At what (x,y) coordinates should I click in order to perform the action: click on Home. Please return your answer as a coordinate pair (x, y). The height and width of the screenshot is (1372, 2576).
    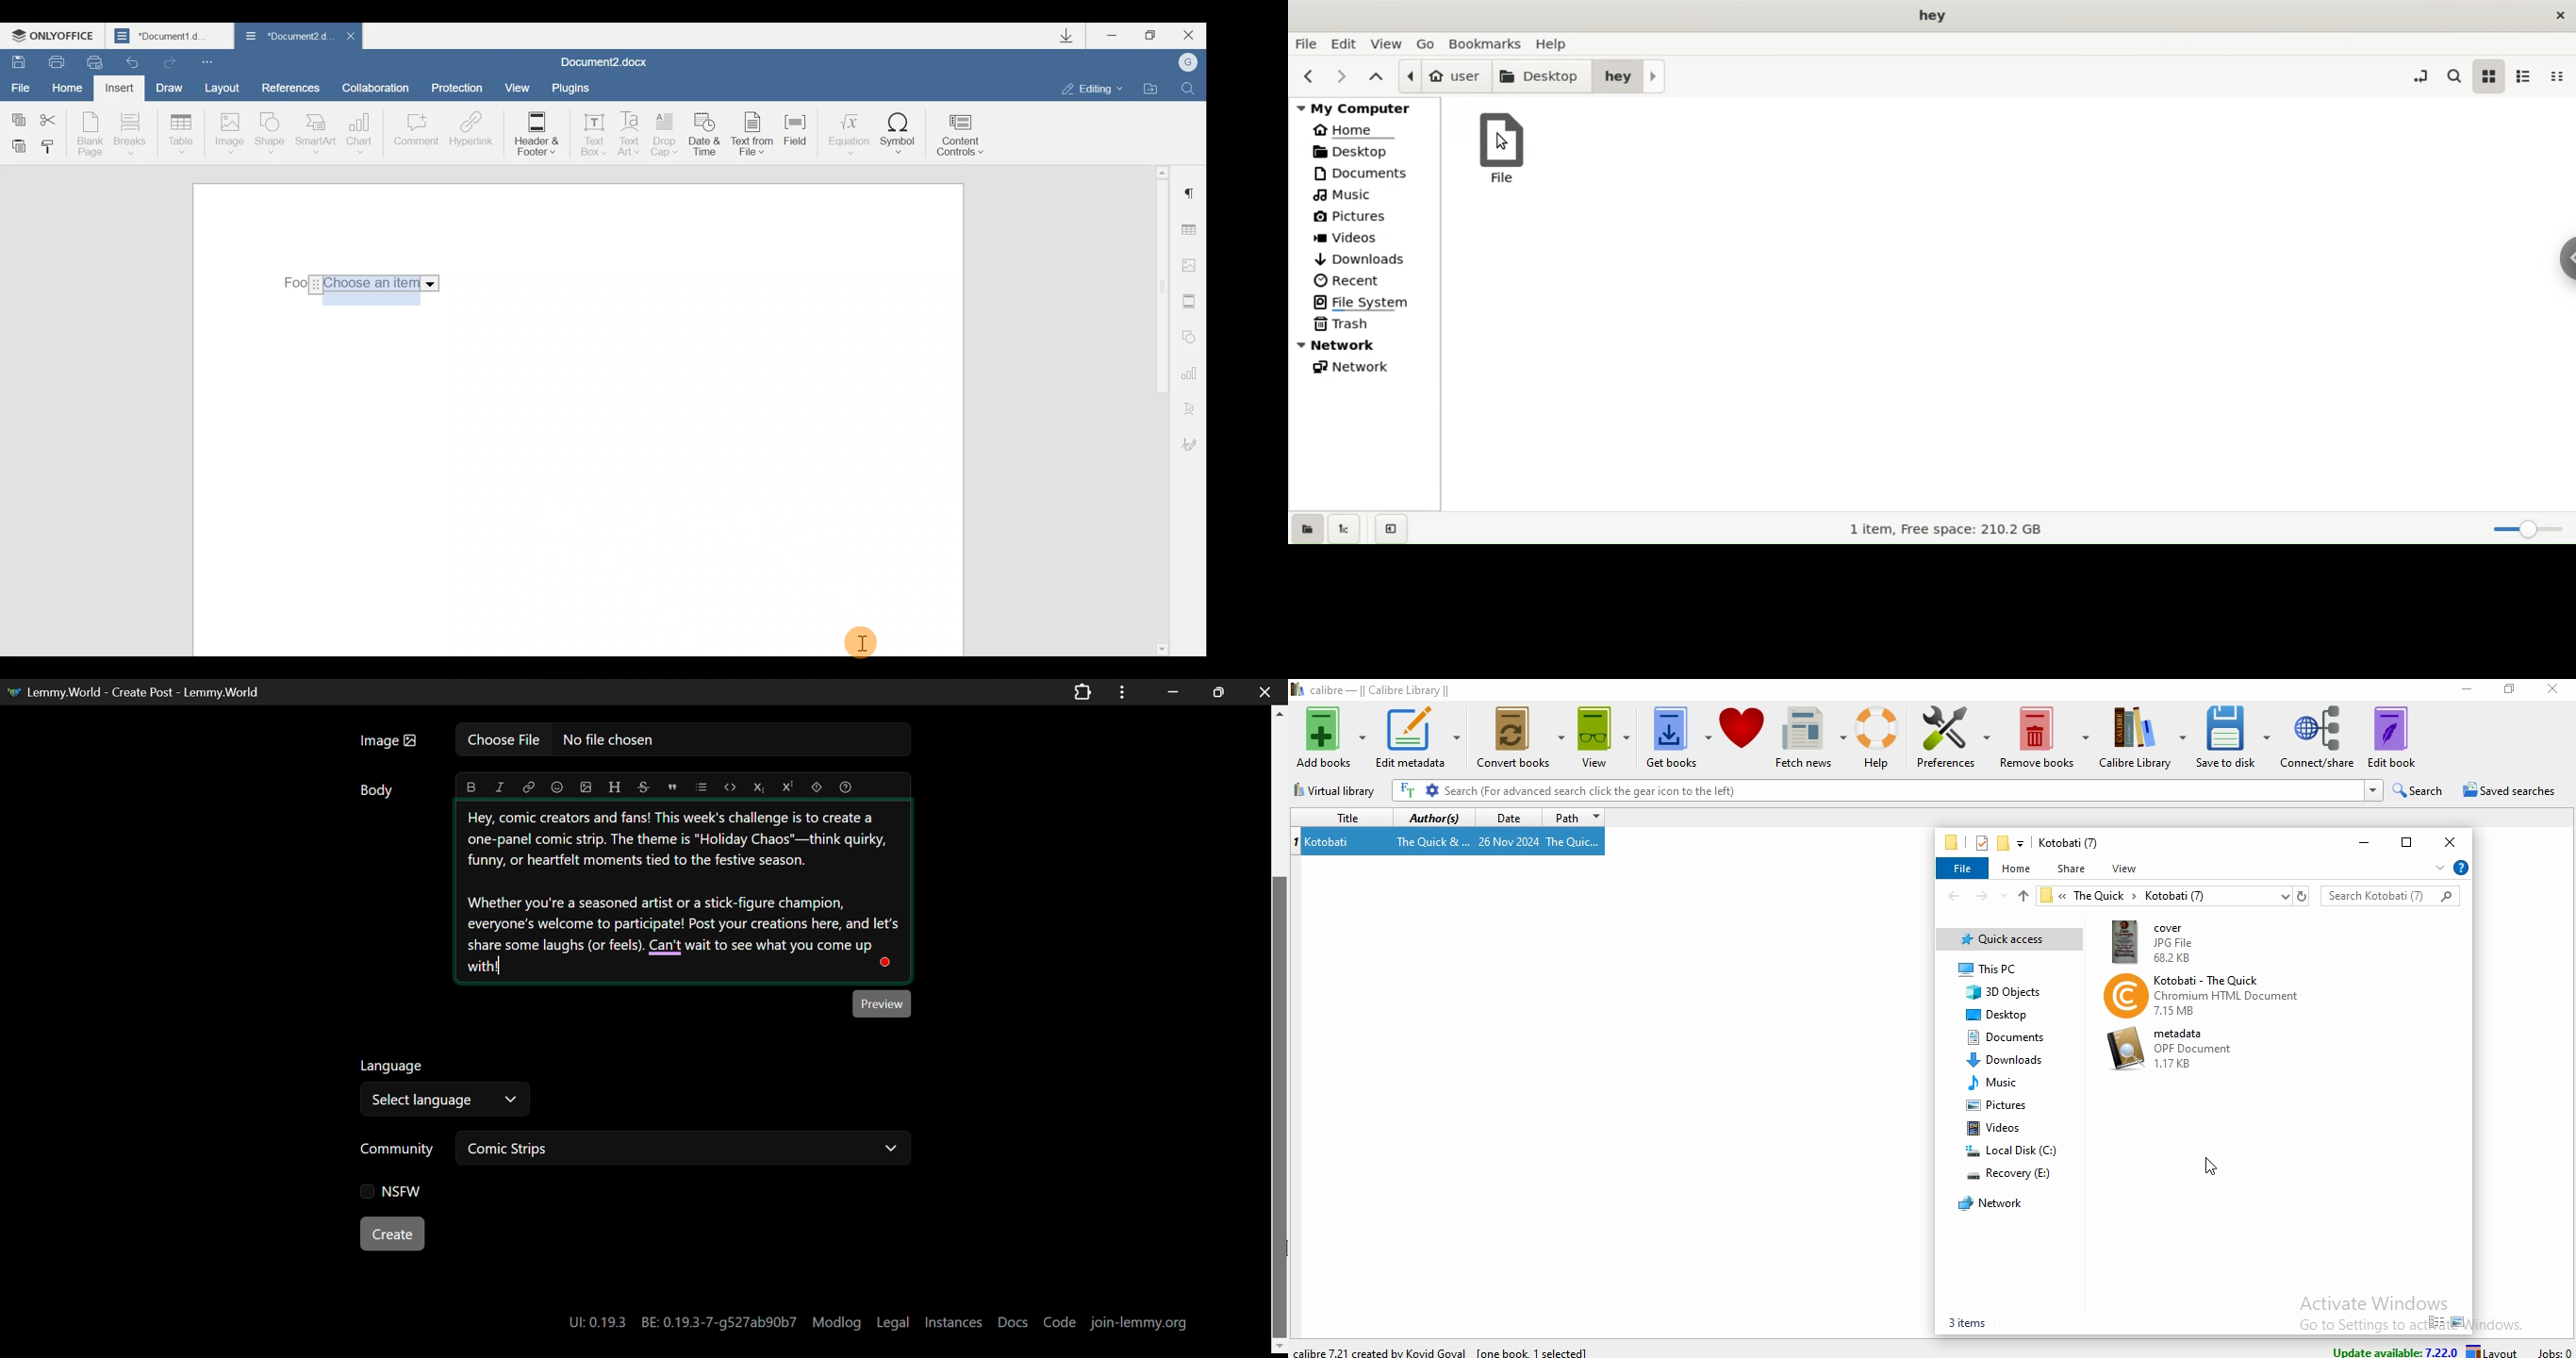
    Looking at the image, I should click on (72, 89).